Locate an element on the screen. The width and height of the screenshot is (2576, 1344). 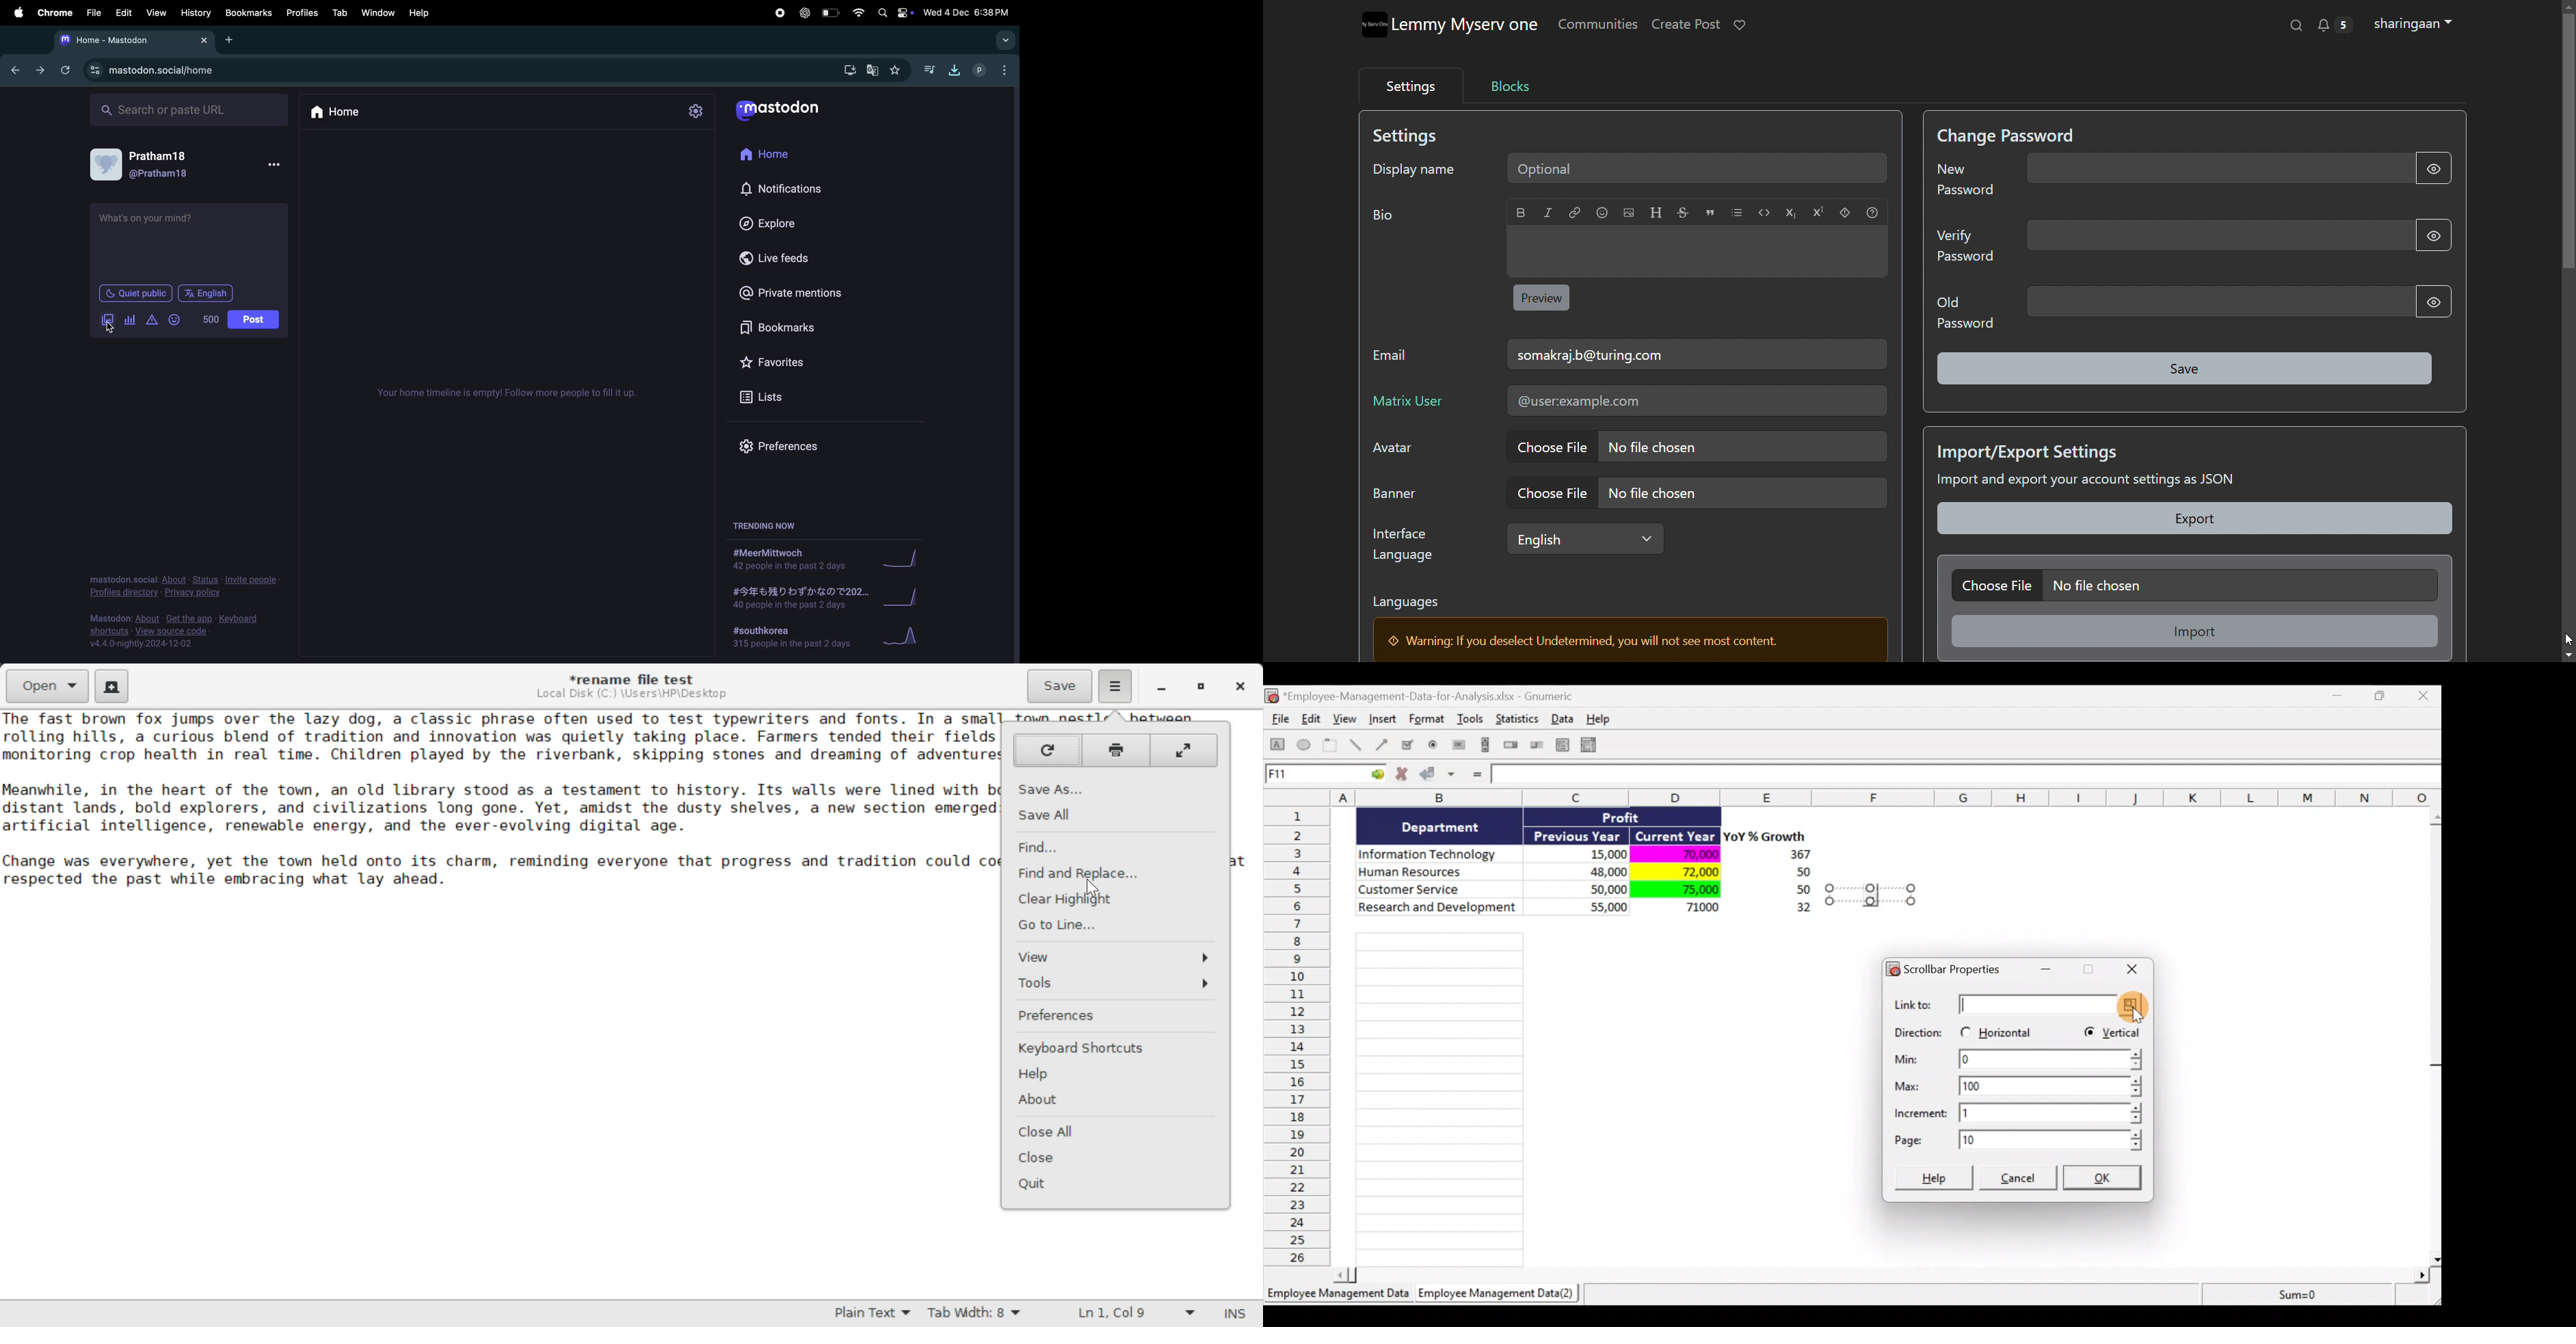
chrome is located at coordinates (53, 14).